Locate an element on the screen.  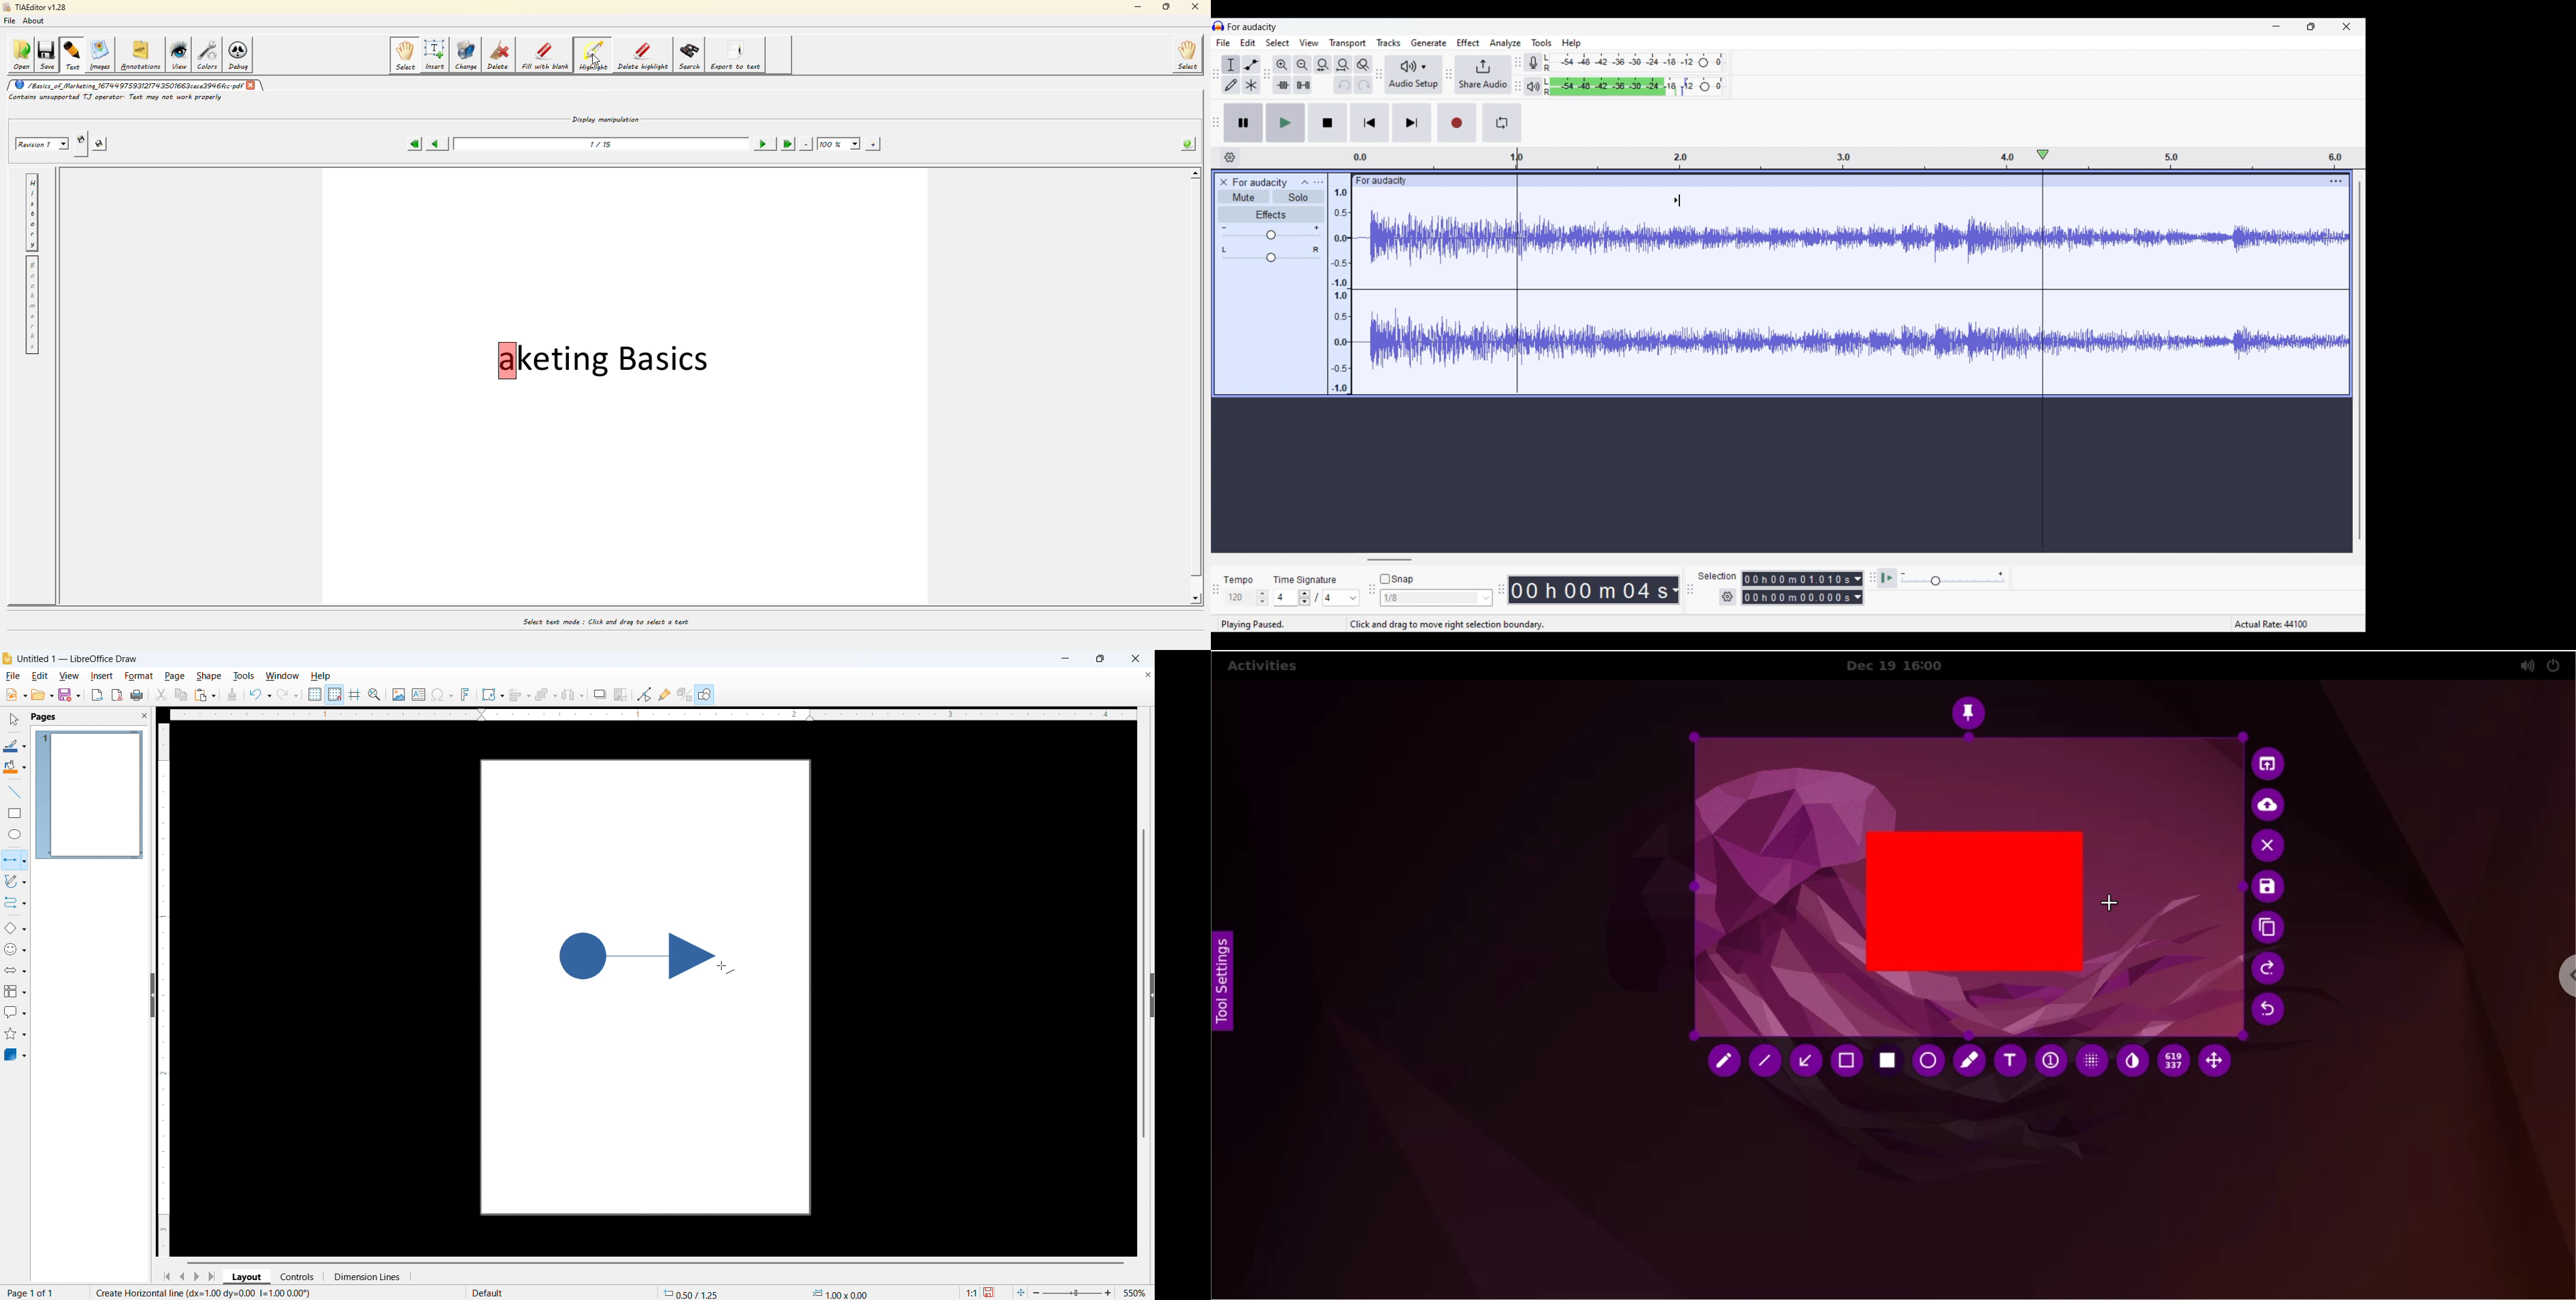
move selection is located at coordinates (2219, 1063).